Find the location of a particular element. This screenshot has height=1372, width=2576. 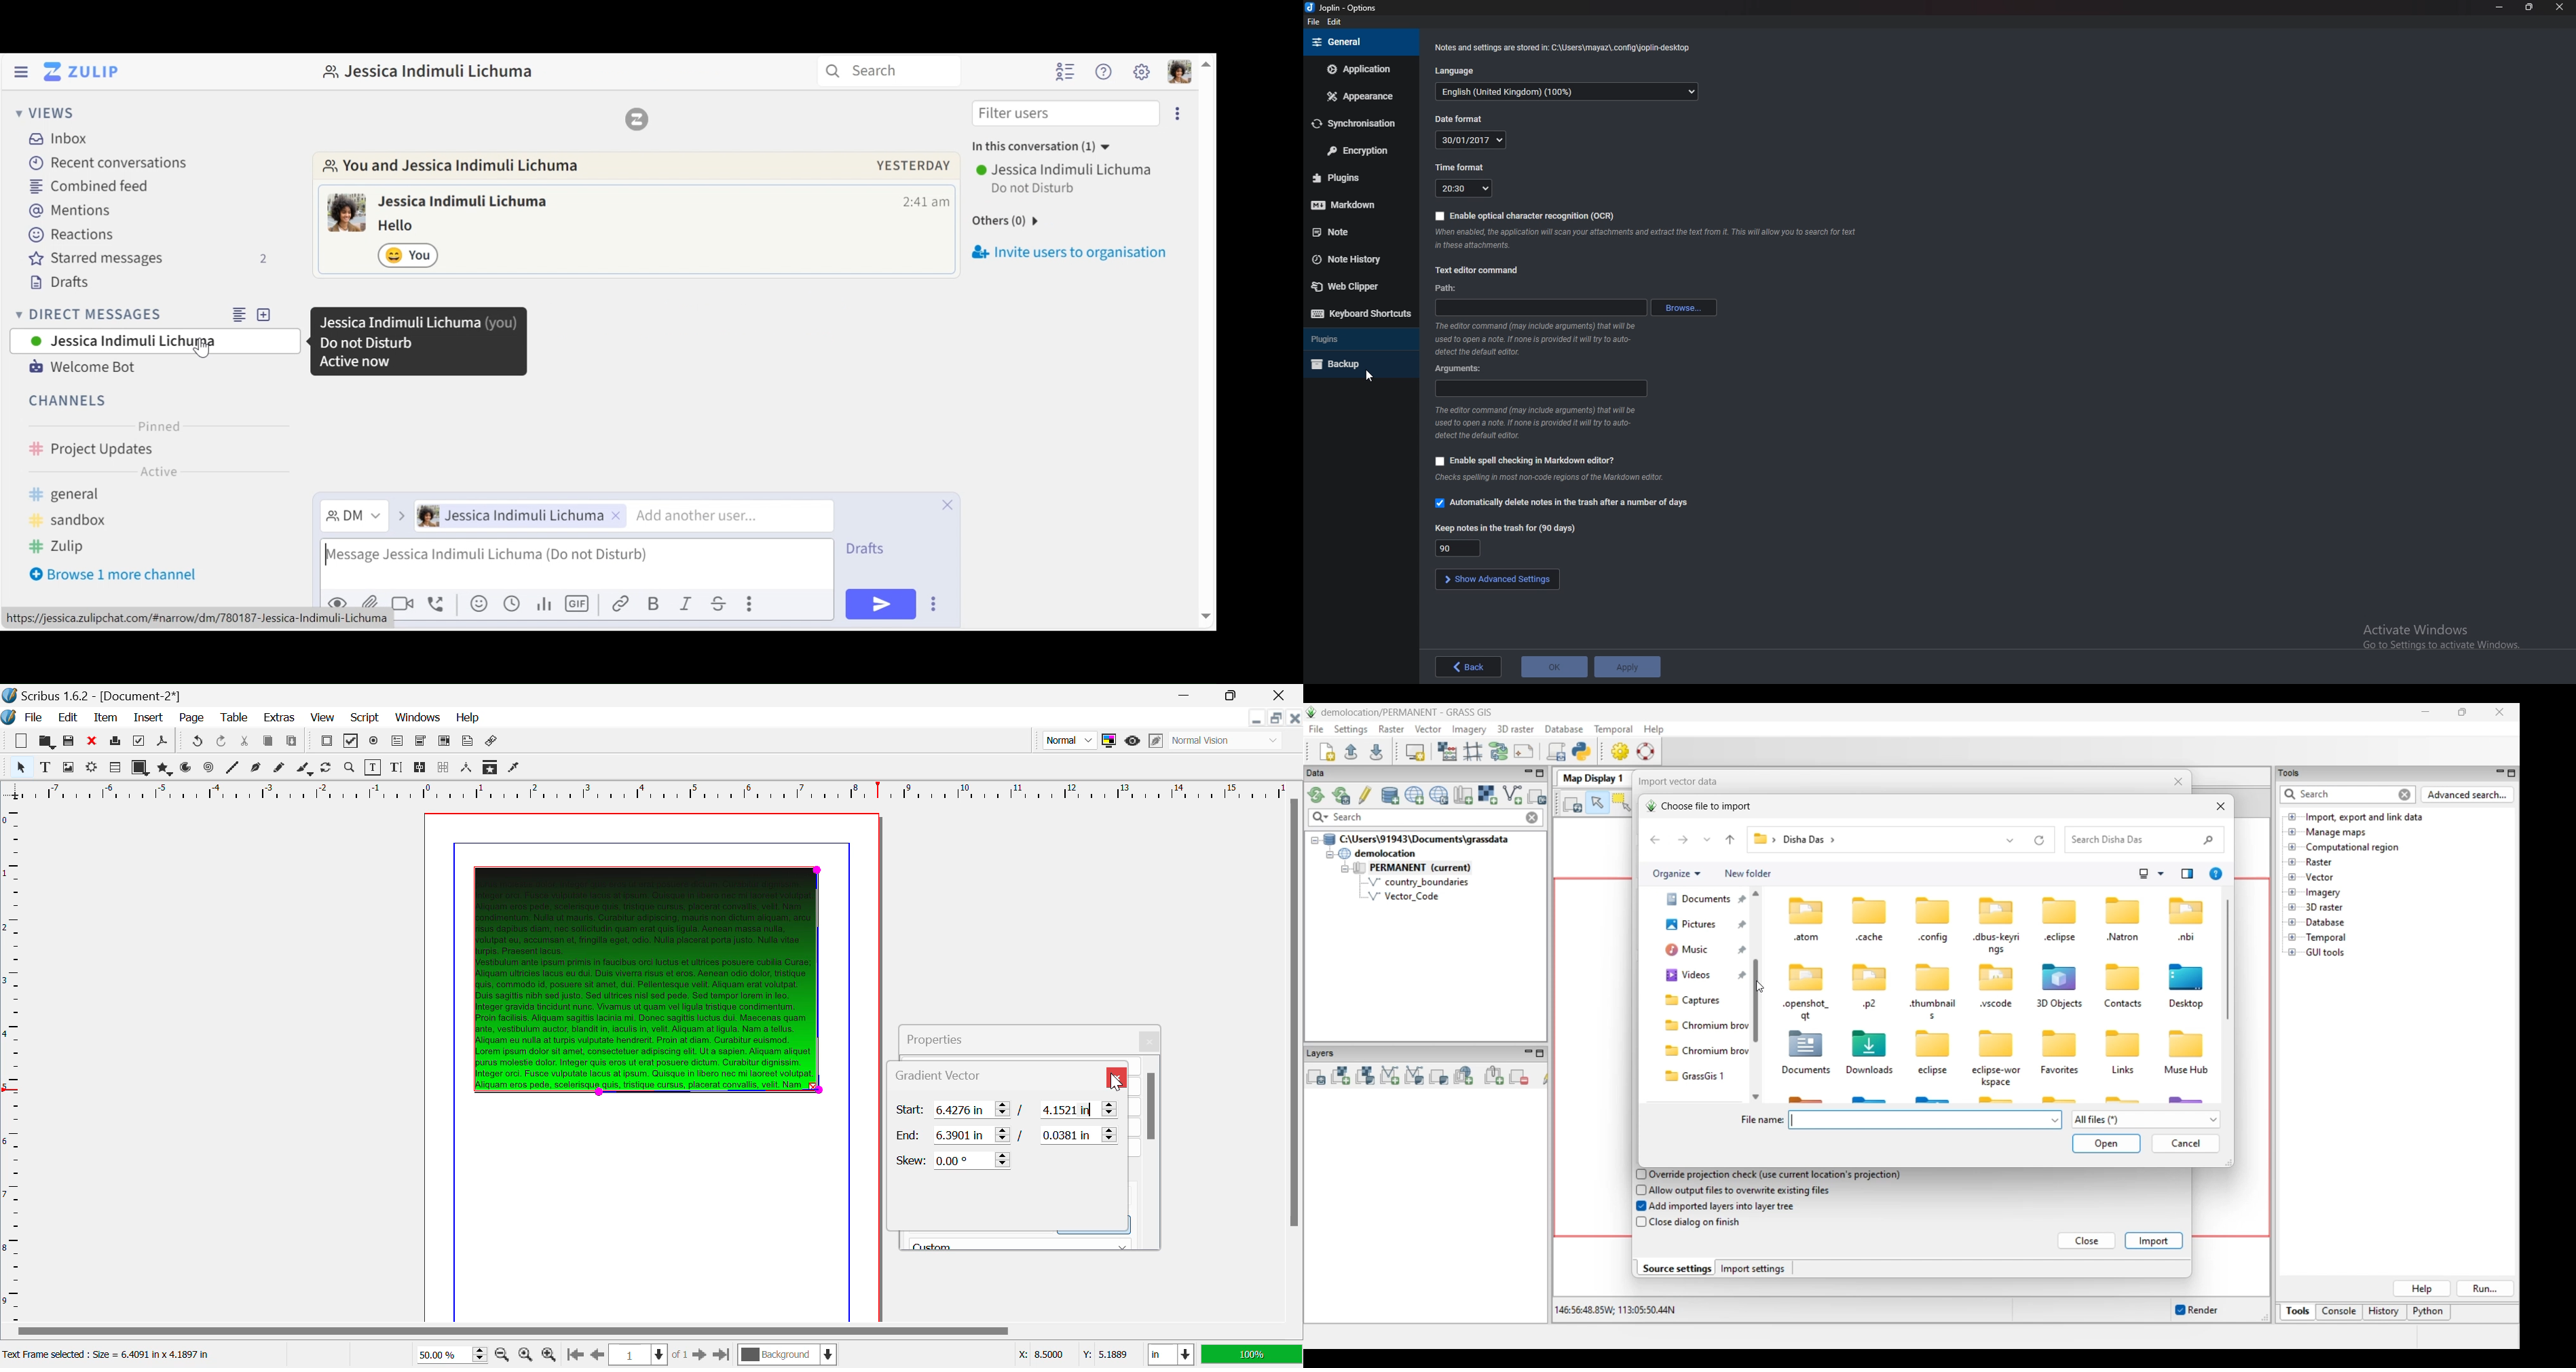

Add another user is located at coordinates (712, 516).